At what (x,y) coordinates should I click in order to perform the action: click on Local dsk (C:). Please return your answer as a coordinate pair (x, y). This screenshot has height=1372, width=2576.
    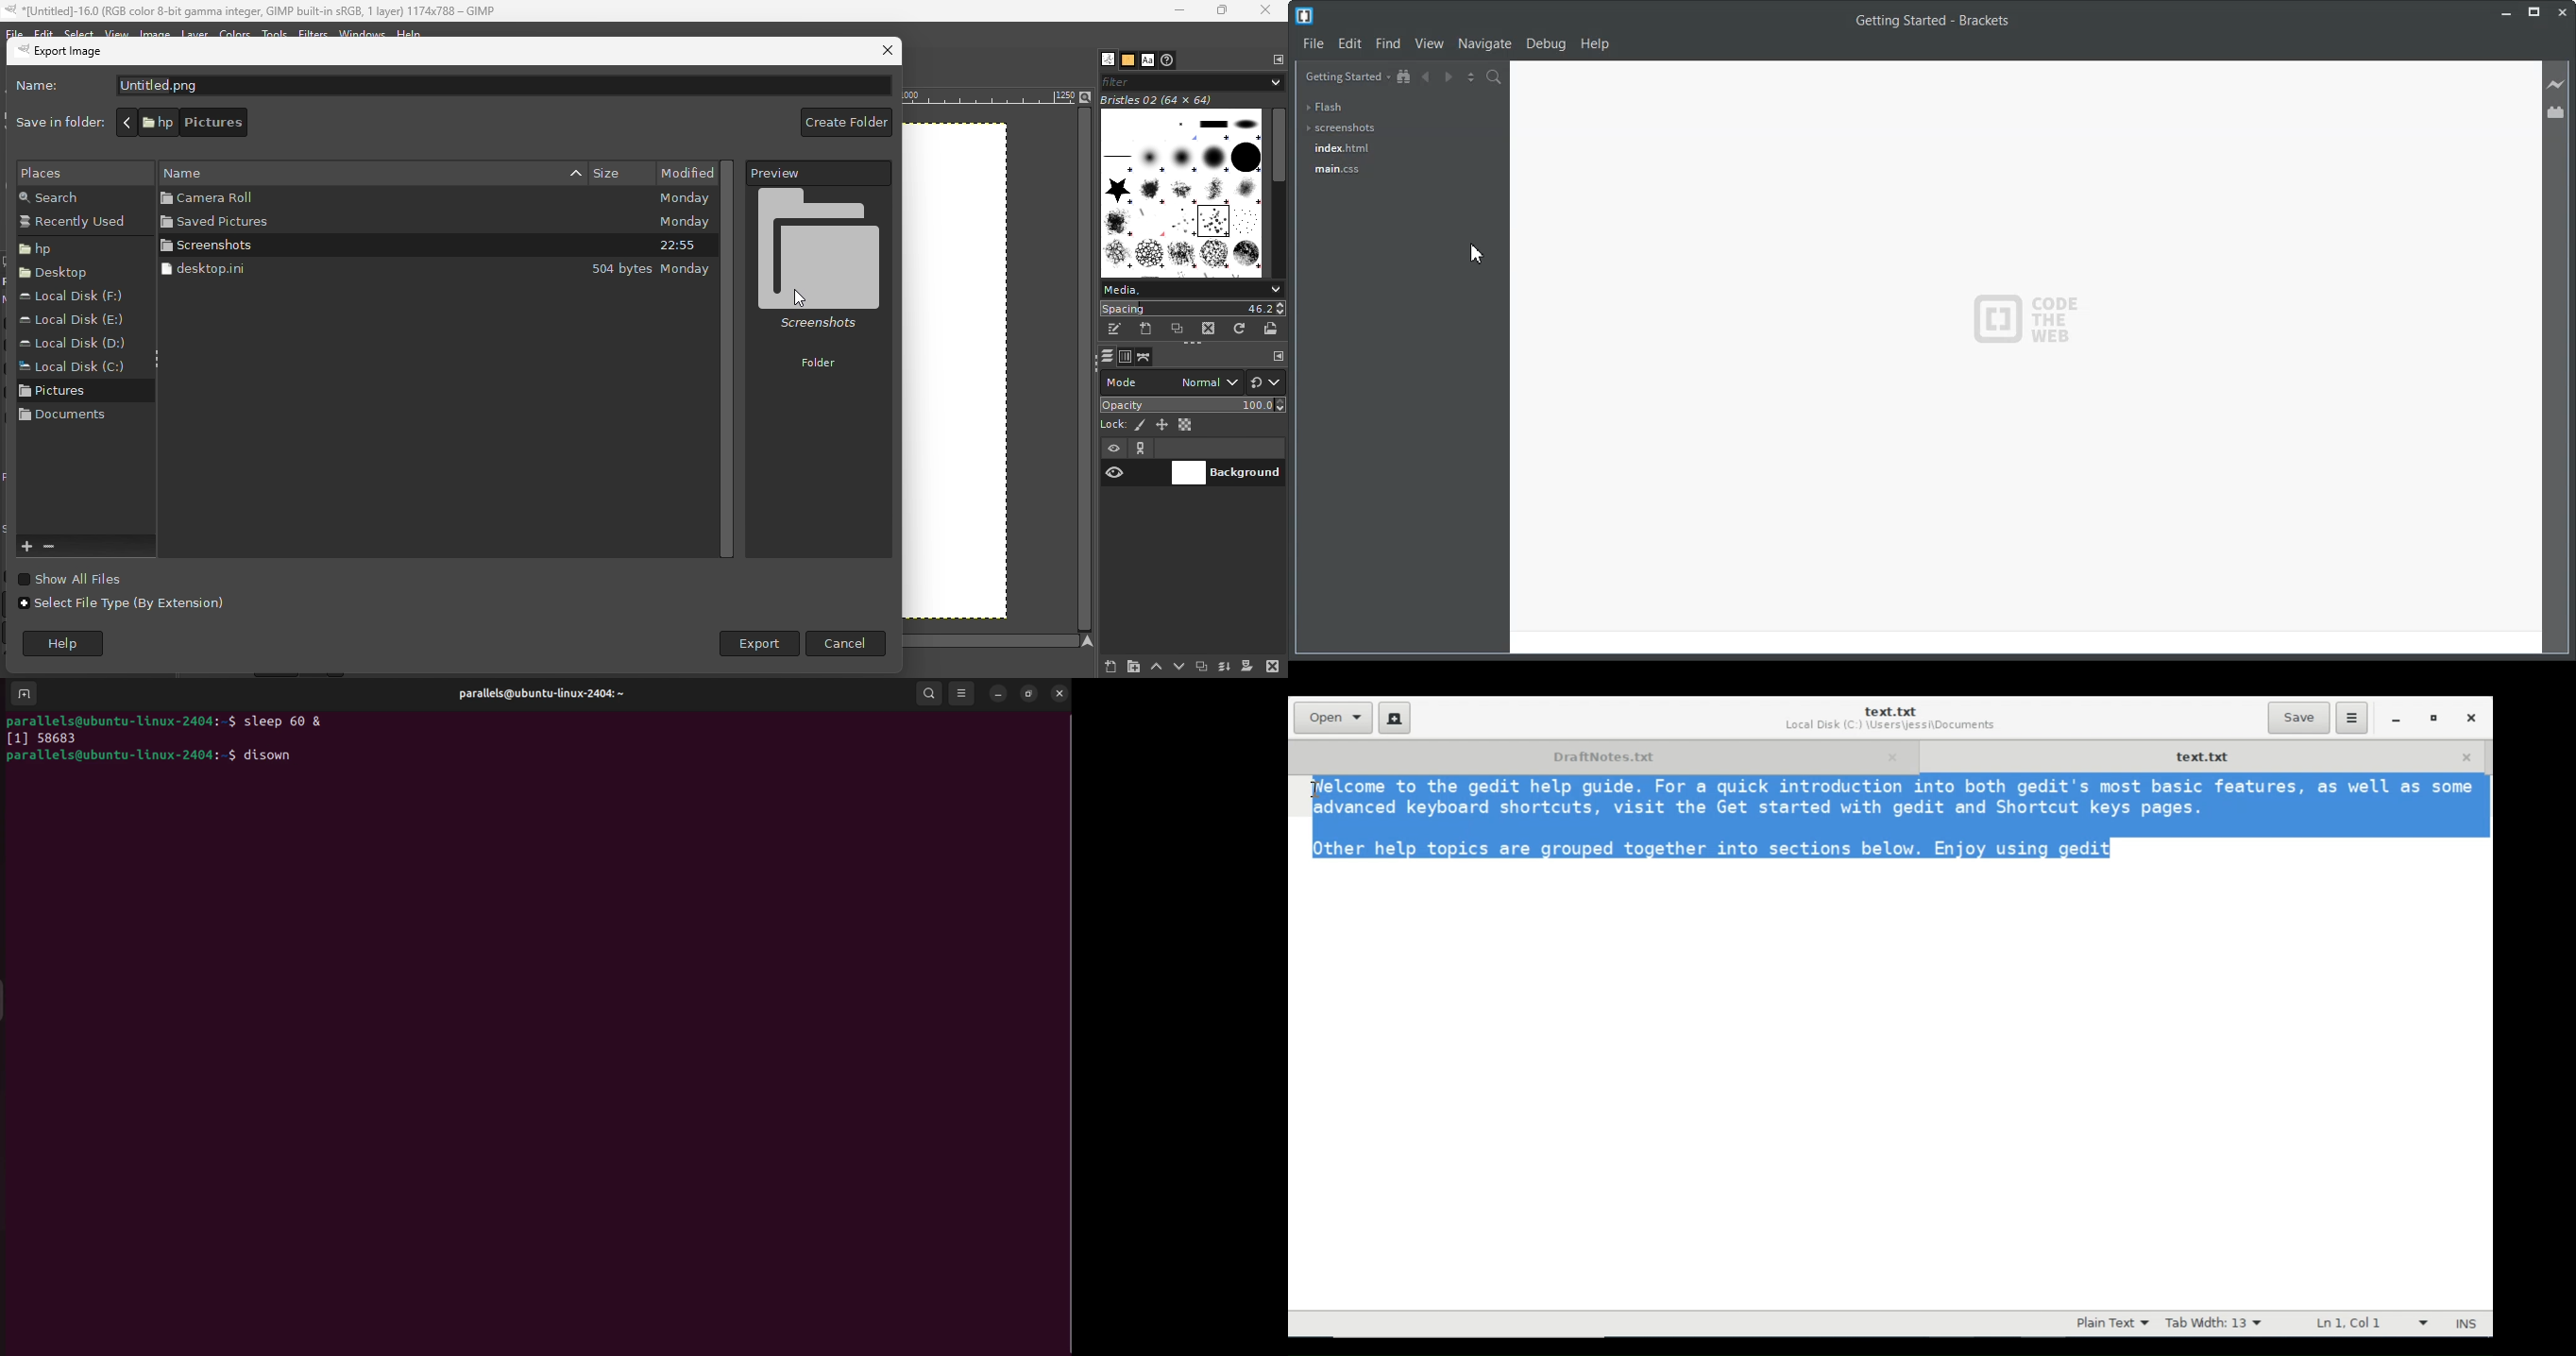
    Looking at the image, I should click on (71, 368).